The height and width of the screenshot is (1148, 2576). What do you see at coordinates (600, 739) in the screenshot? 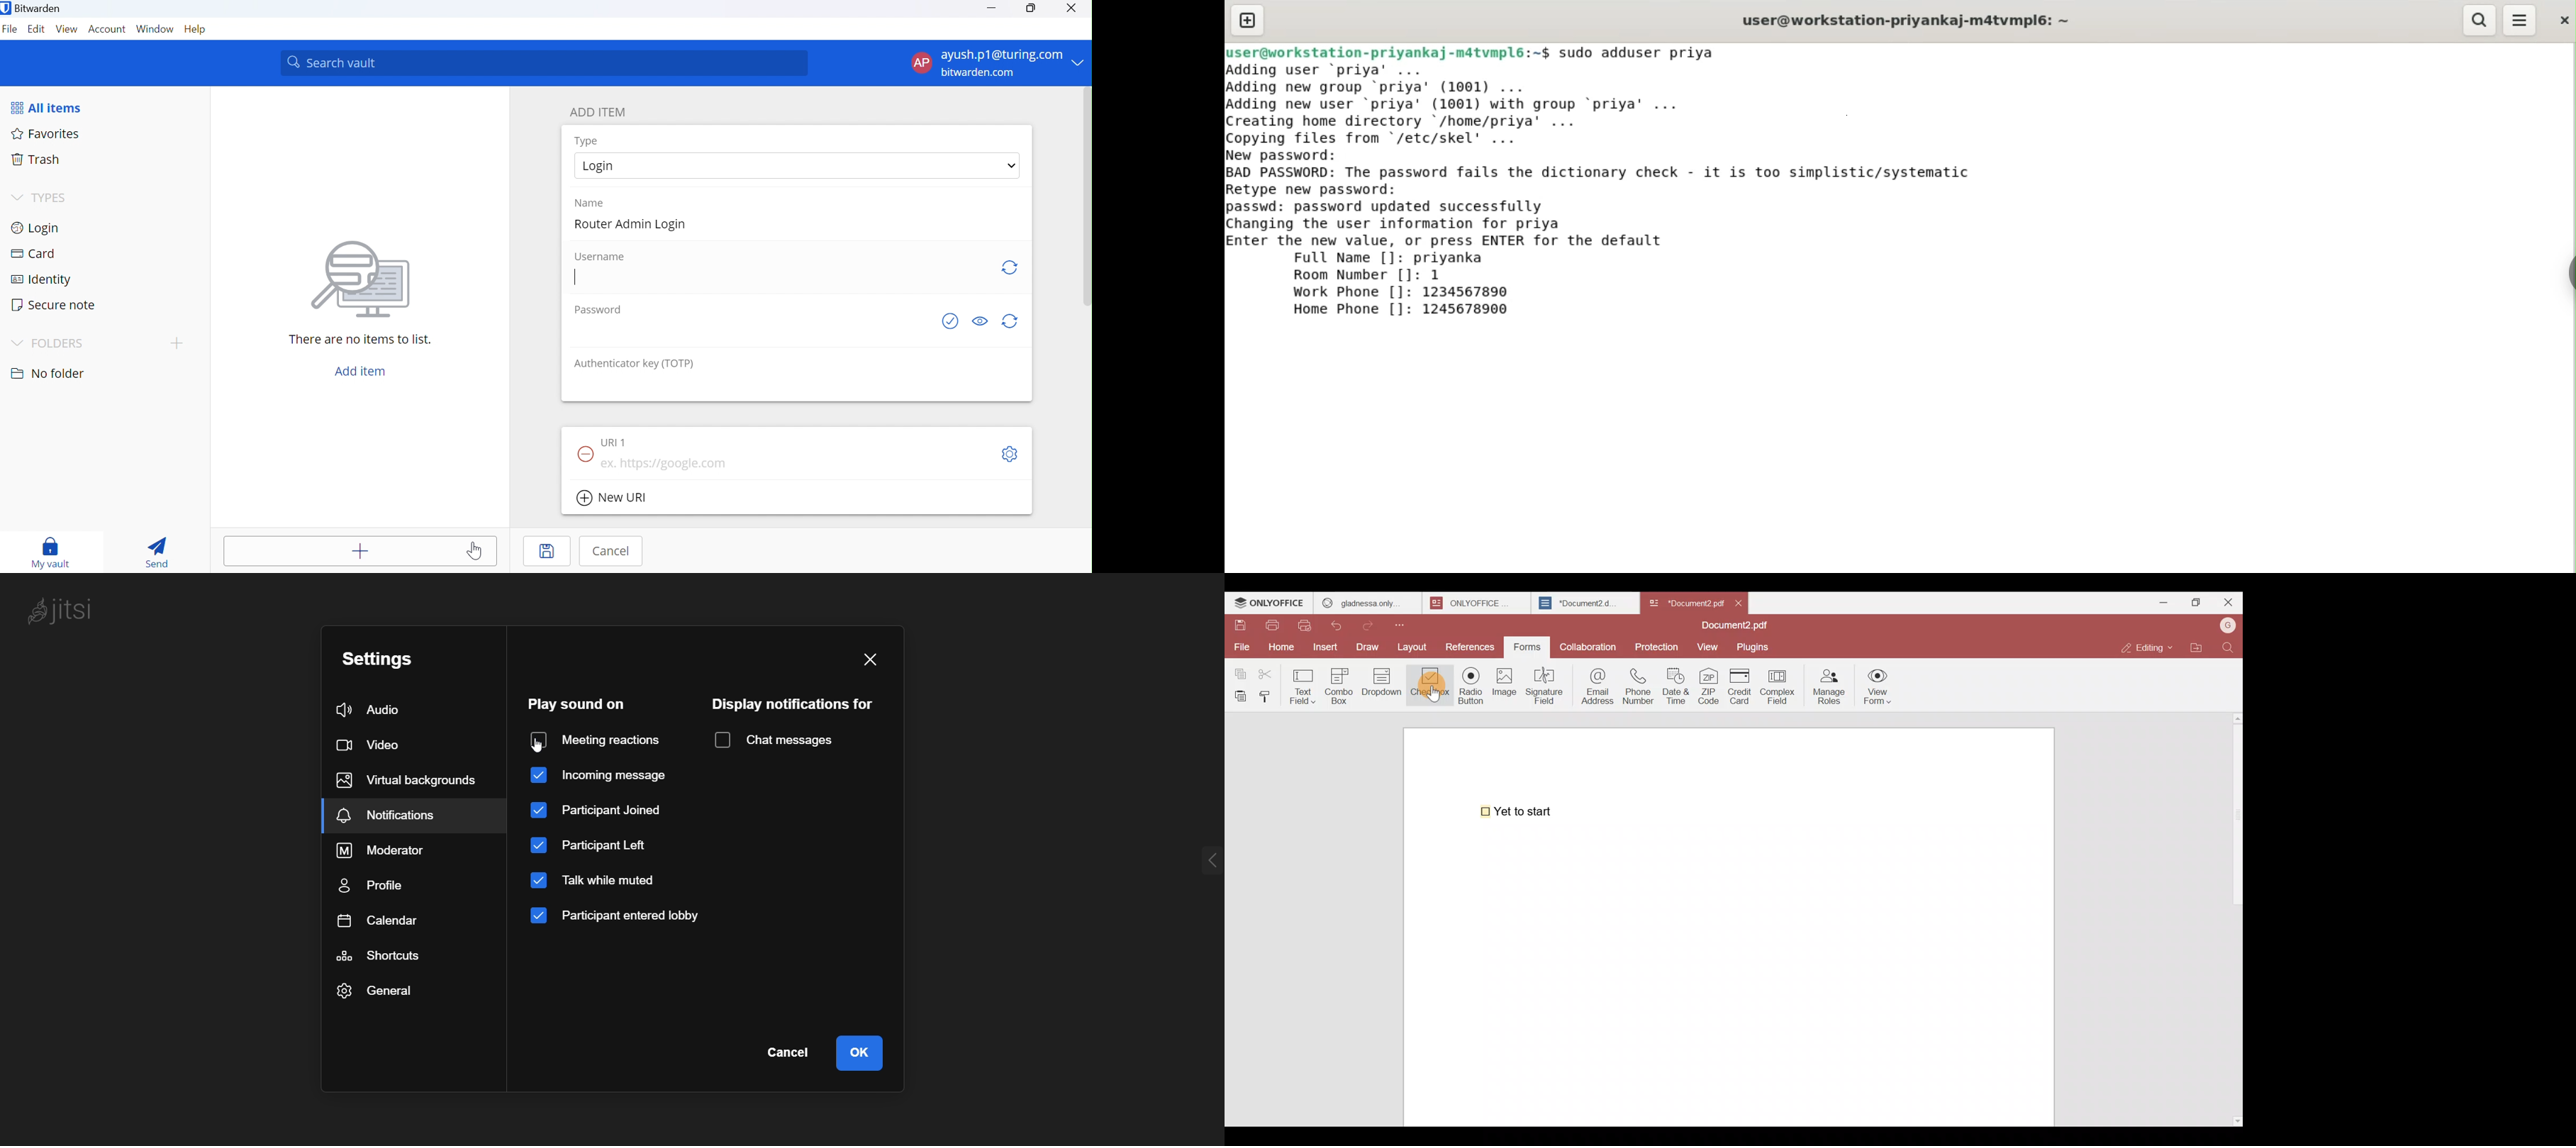
I see `disabled meeting reaction sound` at bounding box center [600, 739].